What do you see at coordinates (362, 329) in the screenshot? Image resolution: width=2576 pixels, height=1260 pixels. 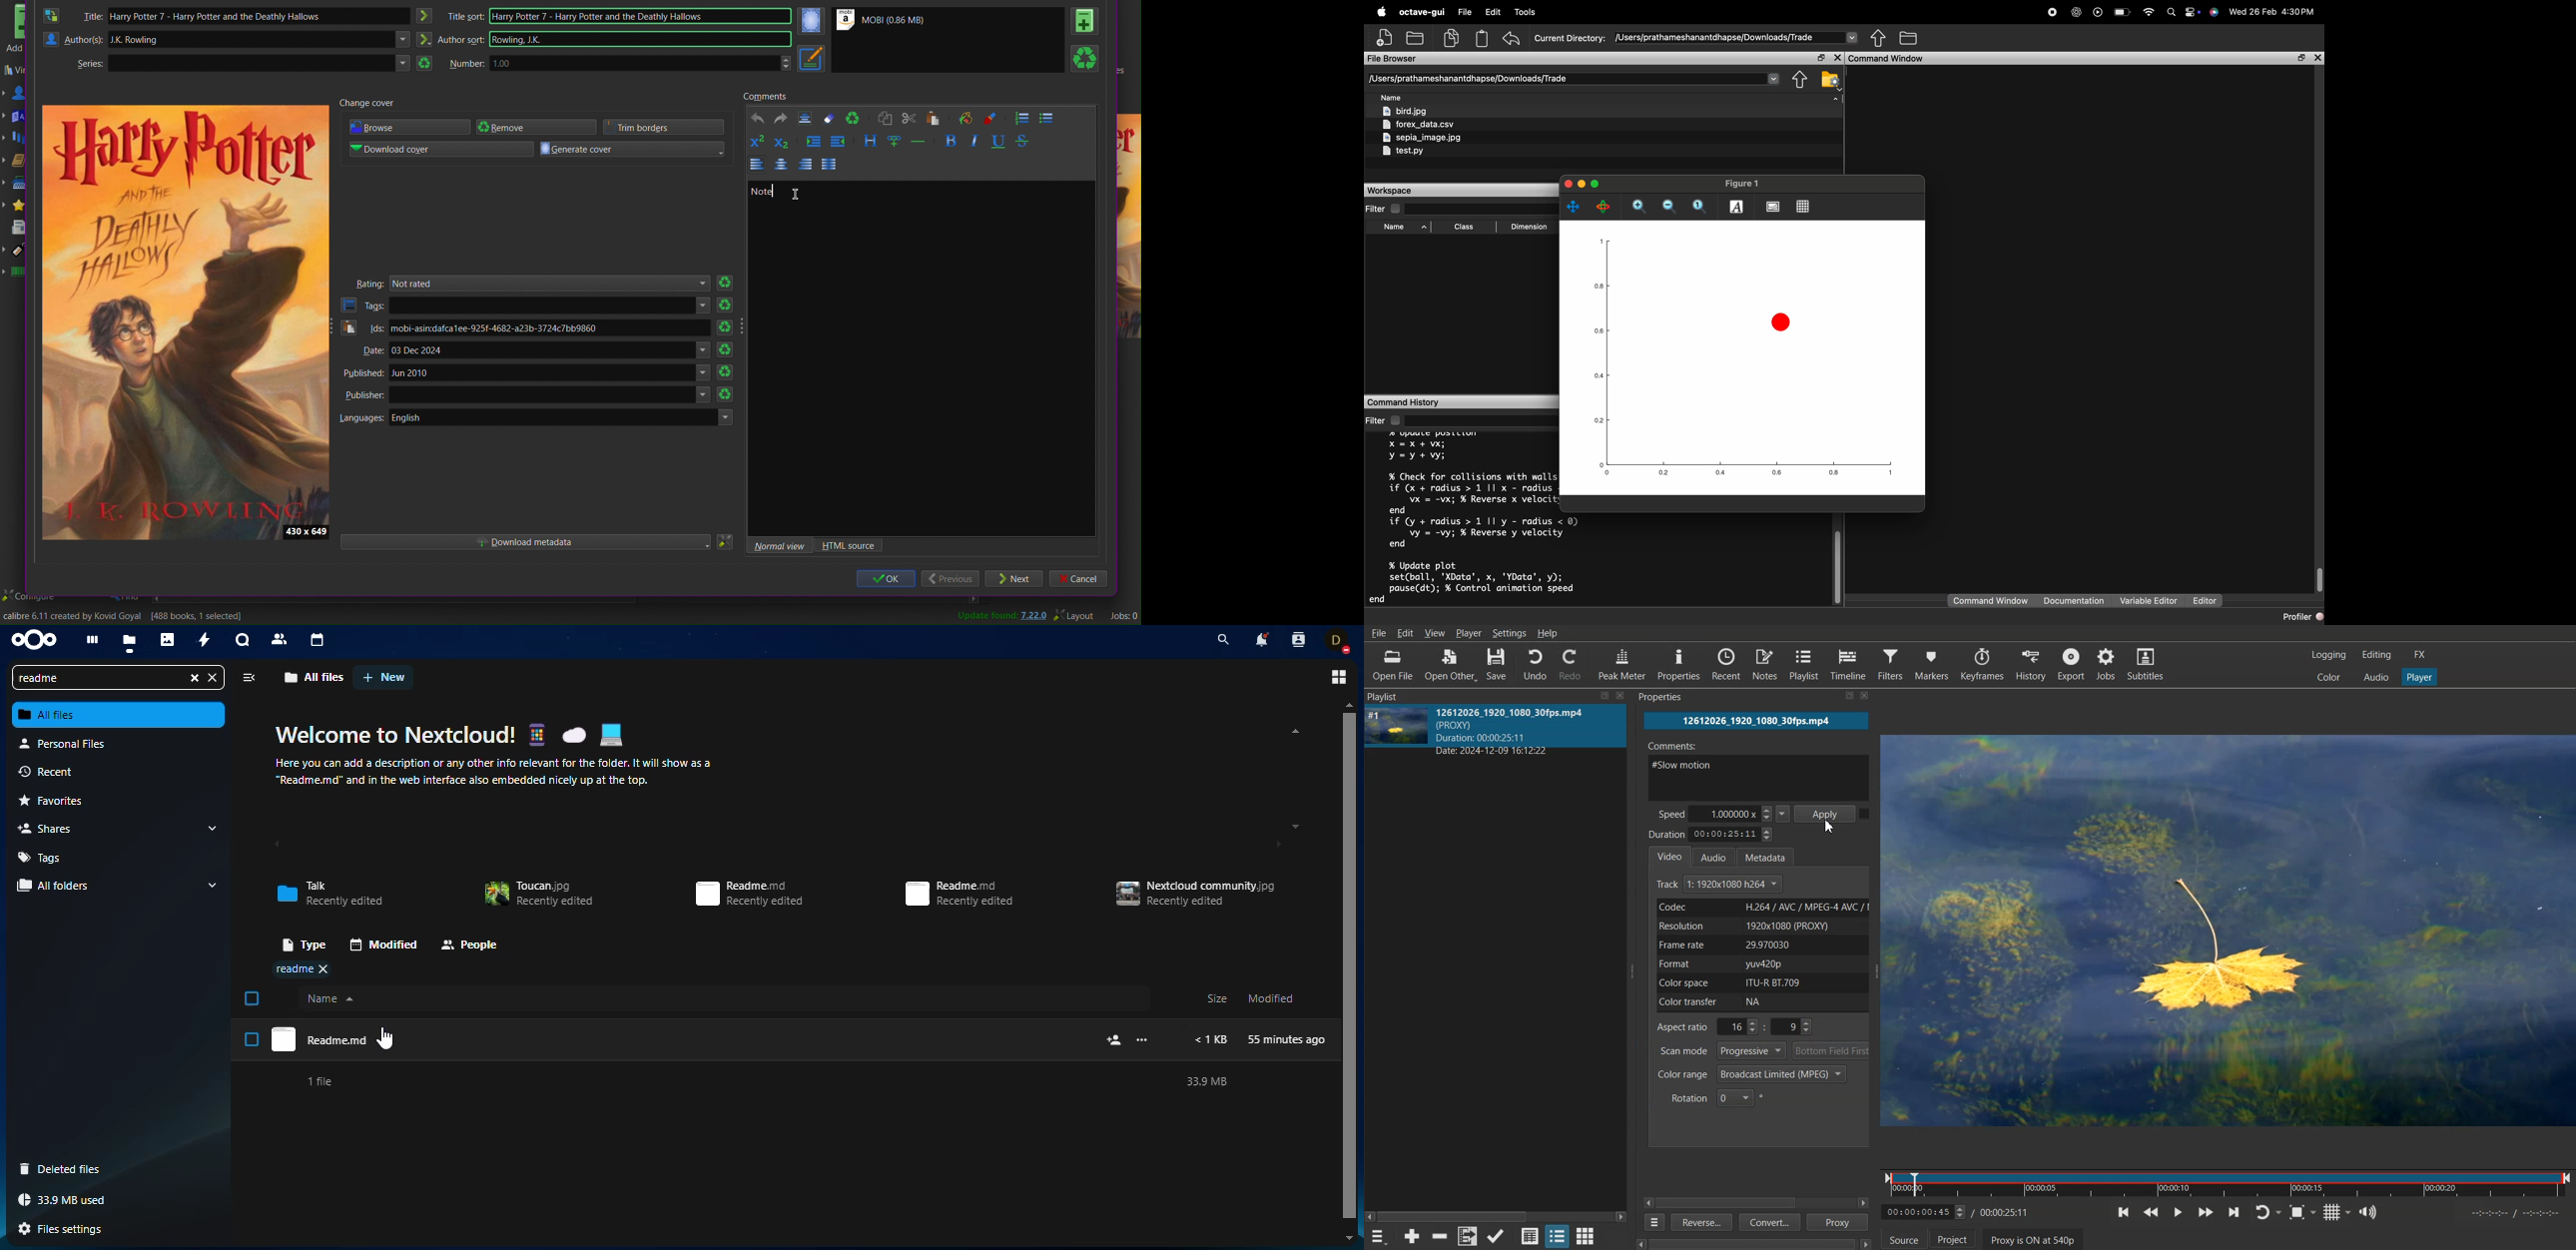 I see `Ids` at bounding box center [362, 329].